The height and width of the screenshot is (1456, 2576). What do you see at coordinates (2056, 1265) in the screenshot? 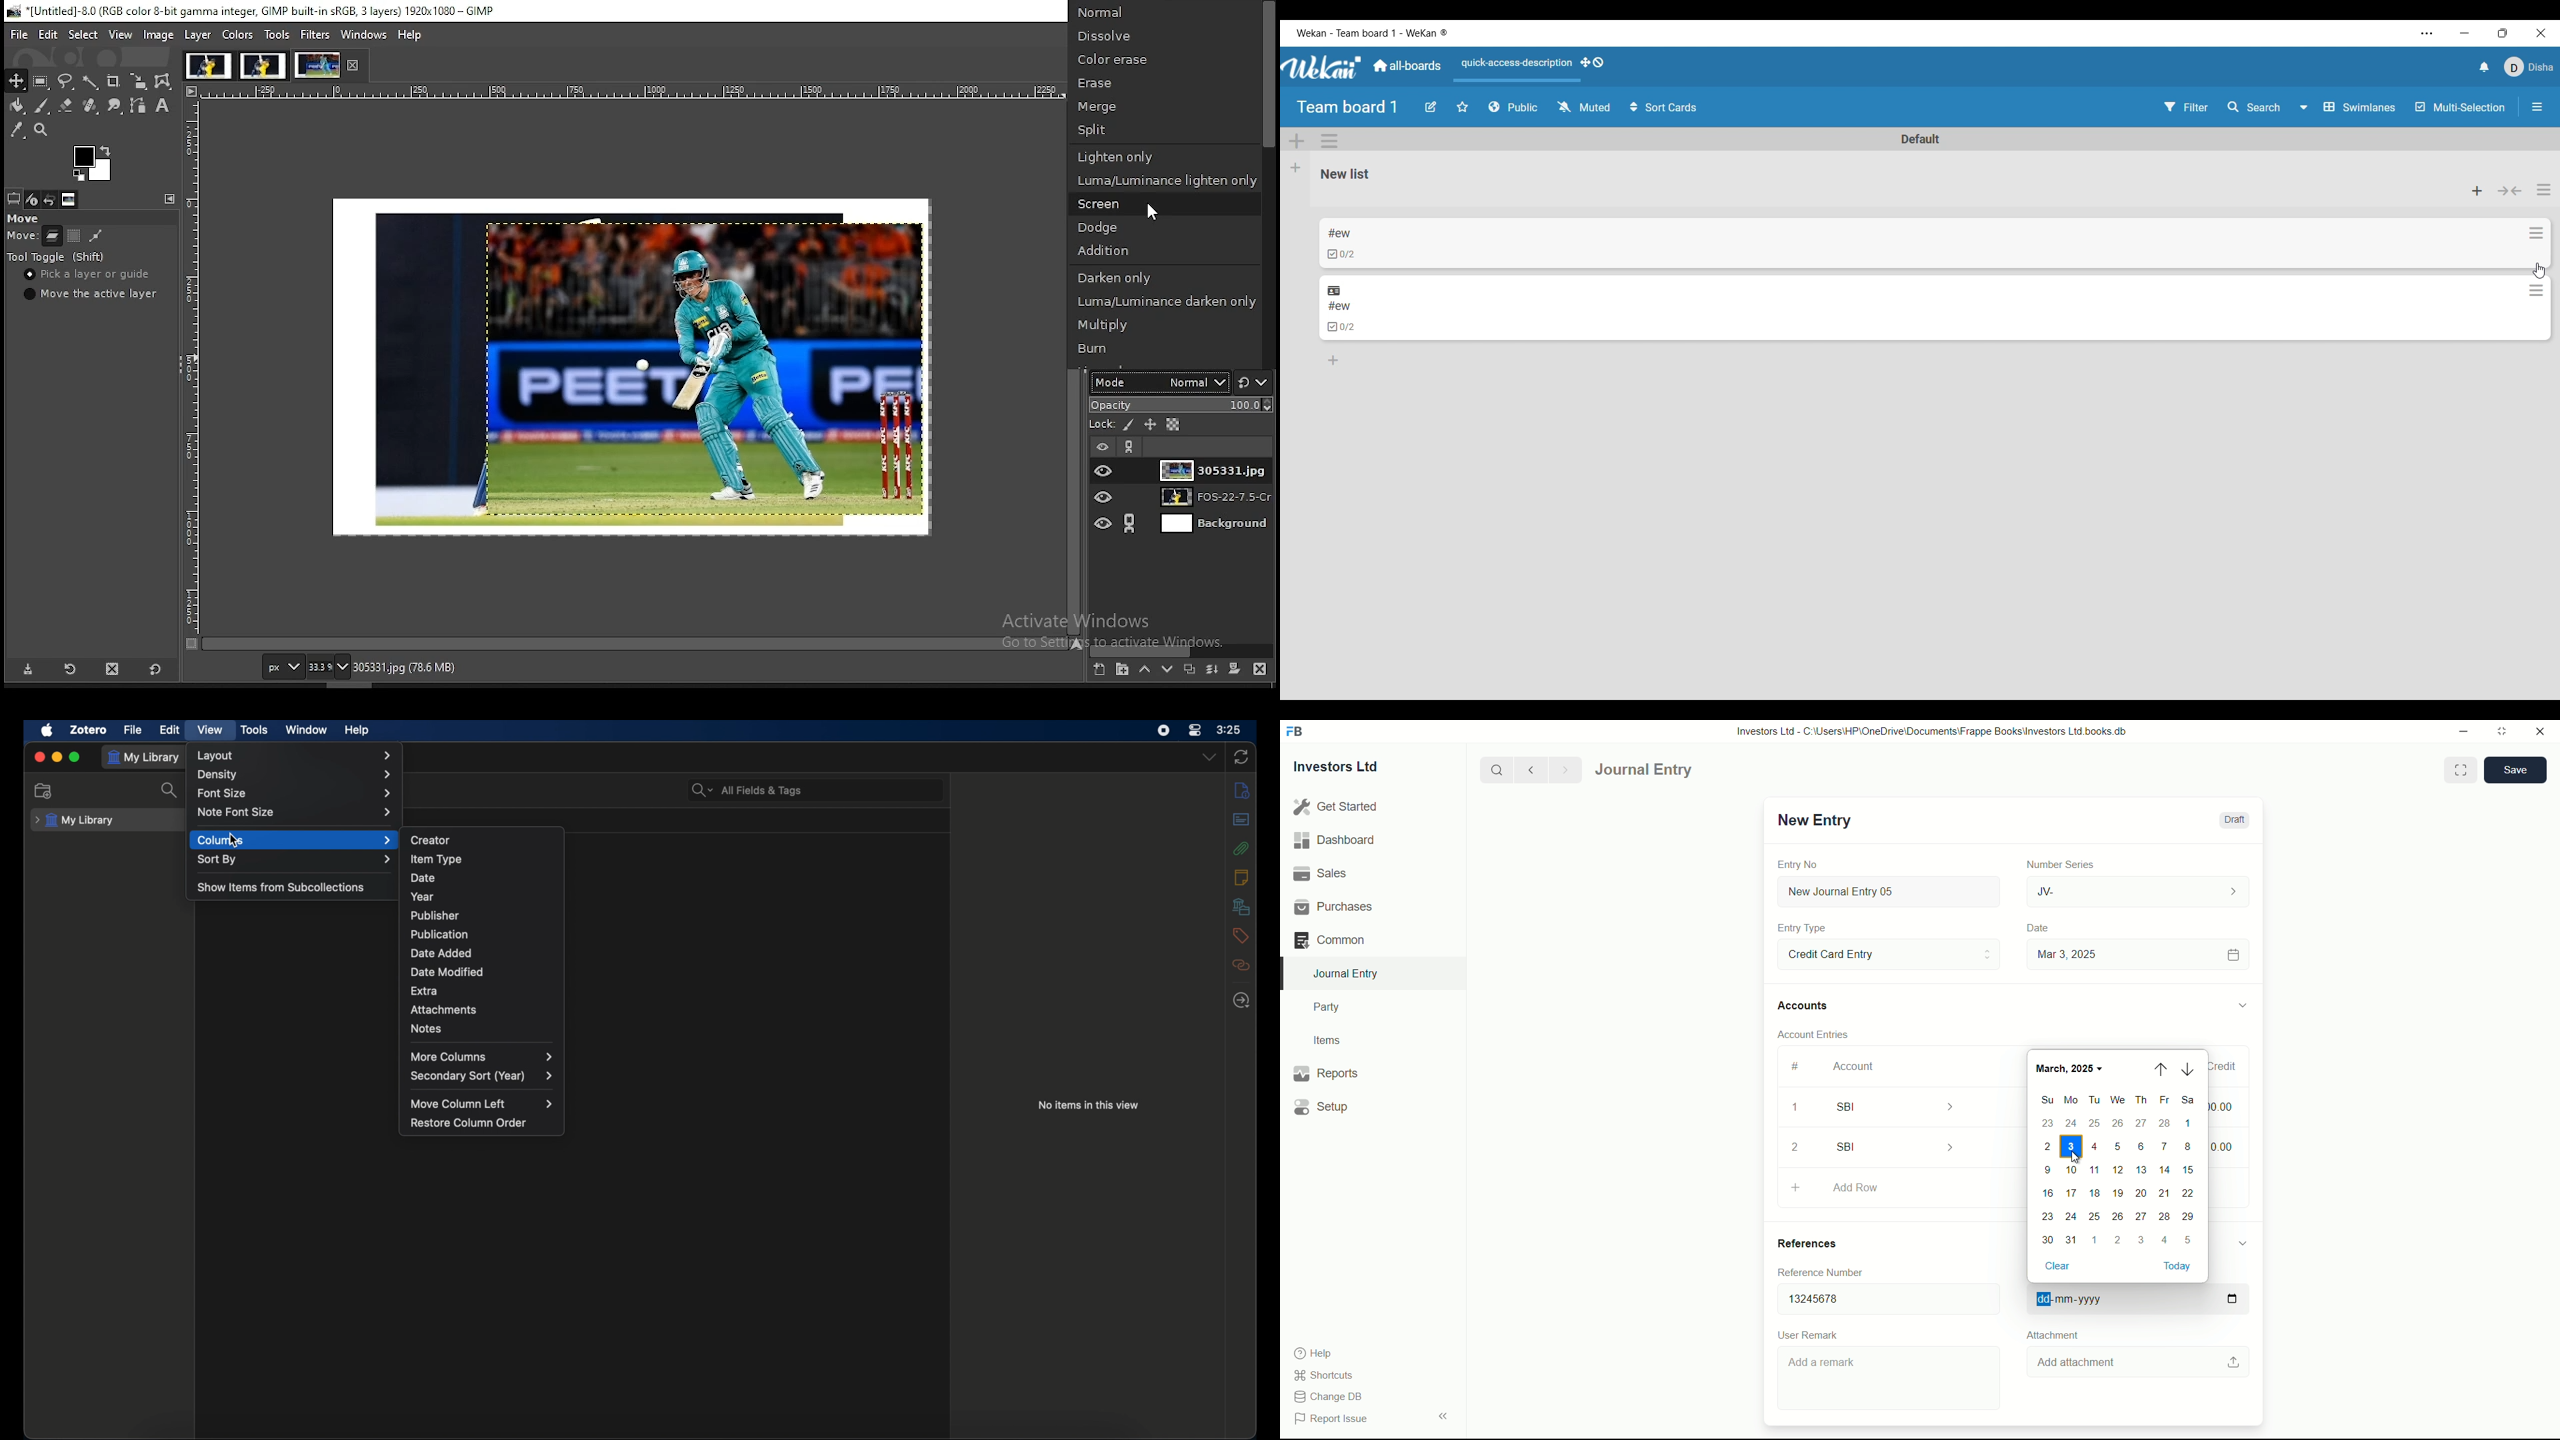
I see `clear` at bounding box center [2056, 1265].